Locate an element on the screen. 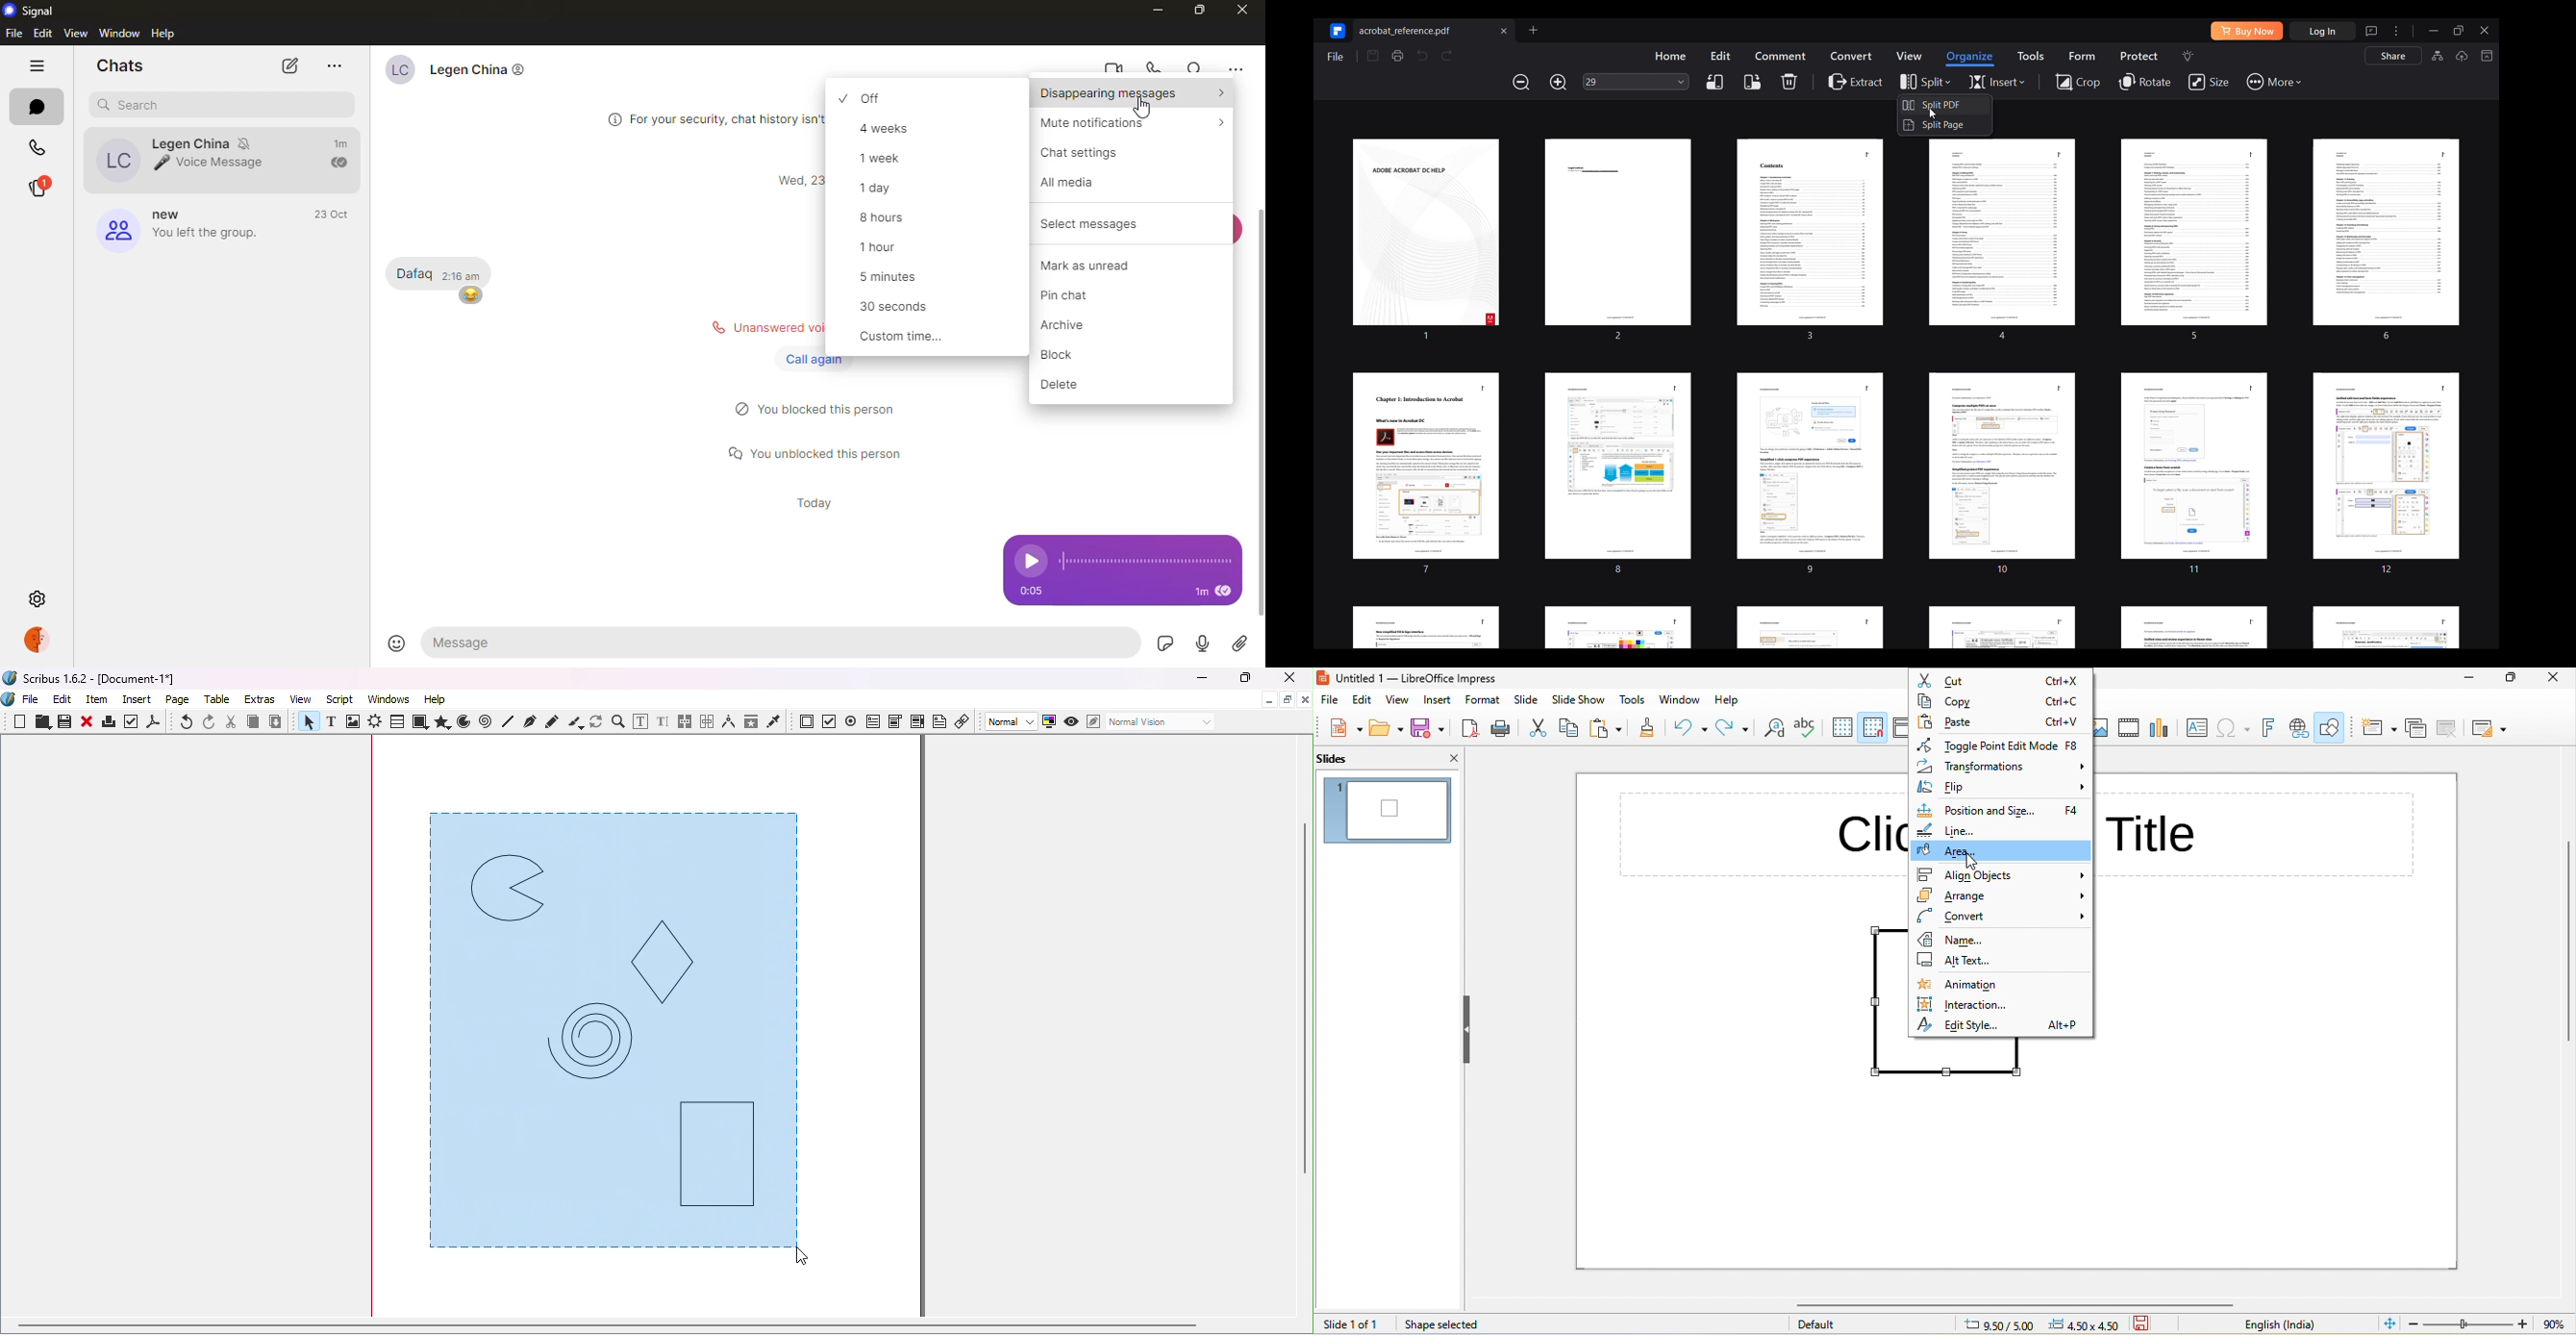  emoji is located at coordinates (396, 640).